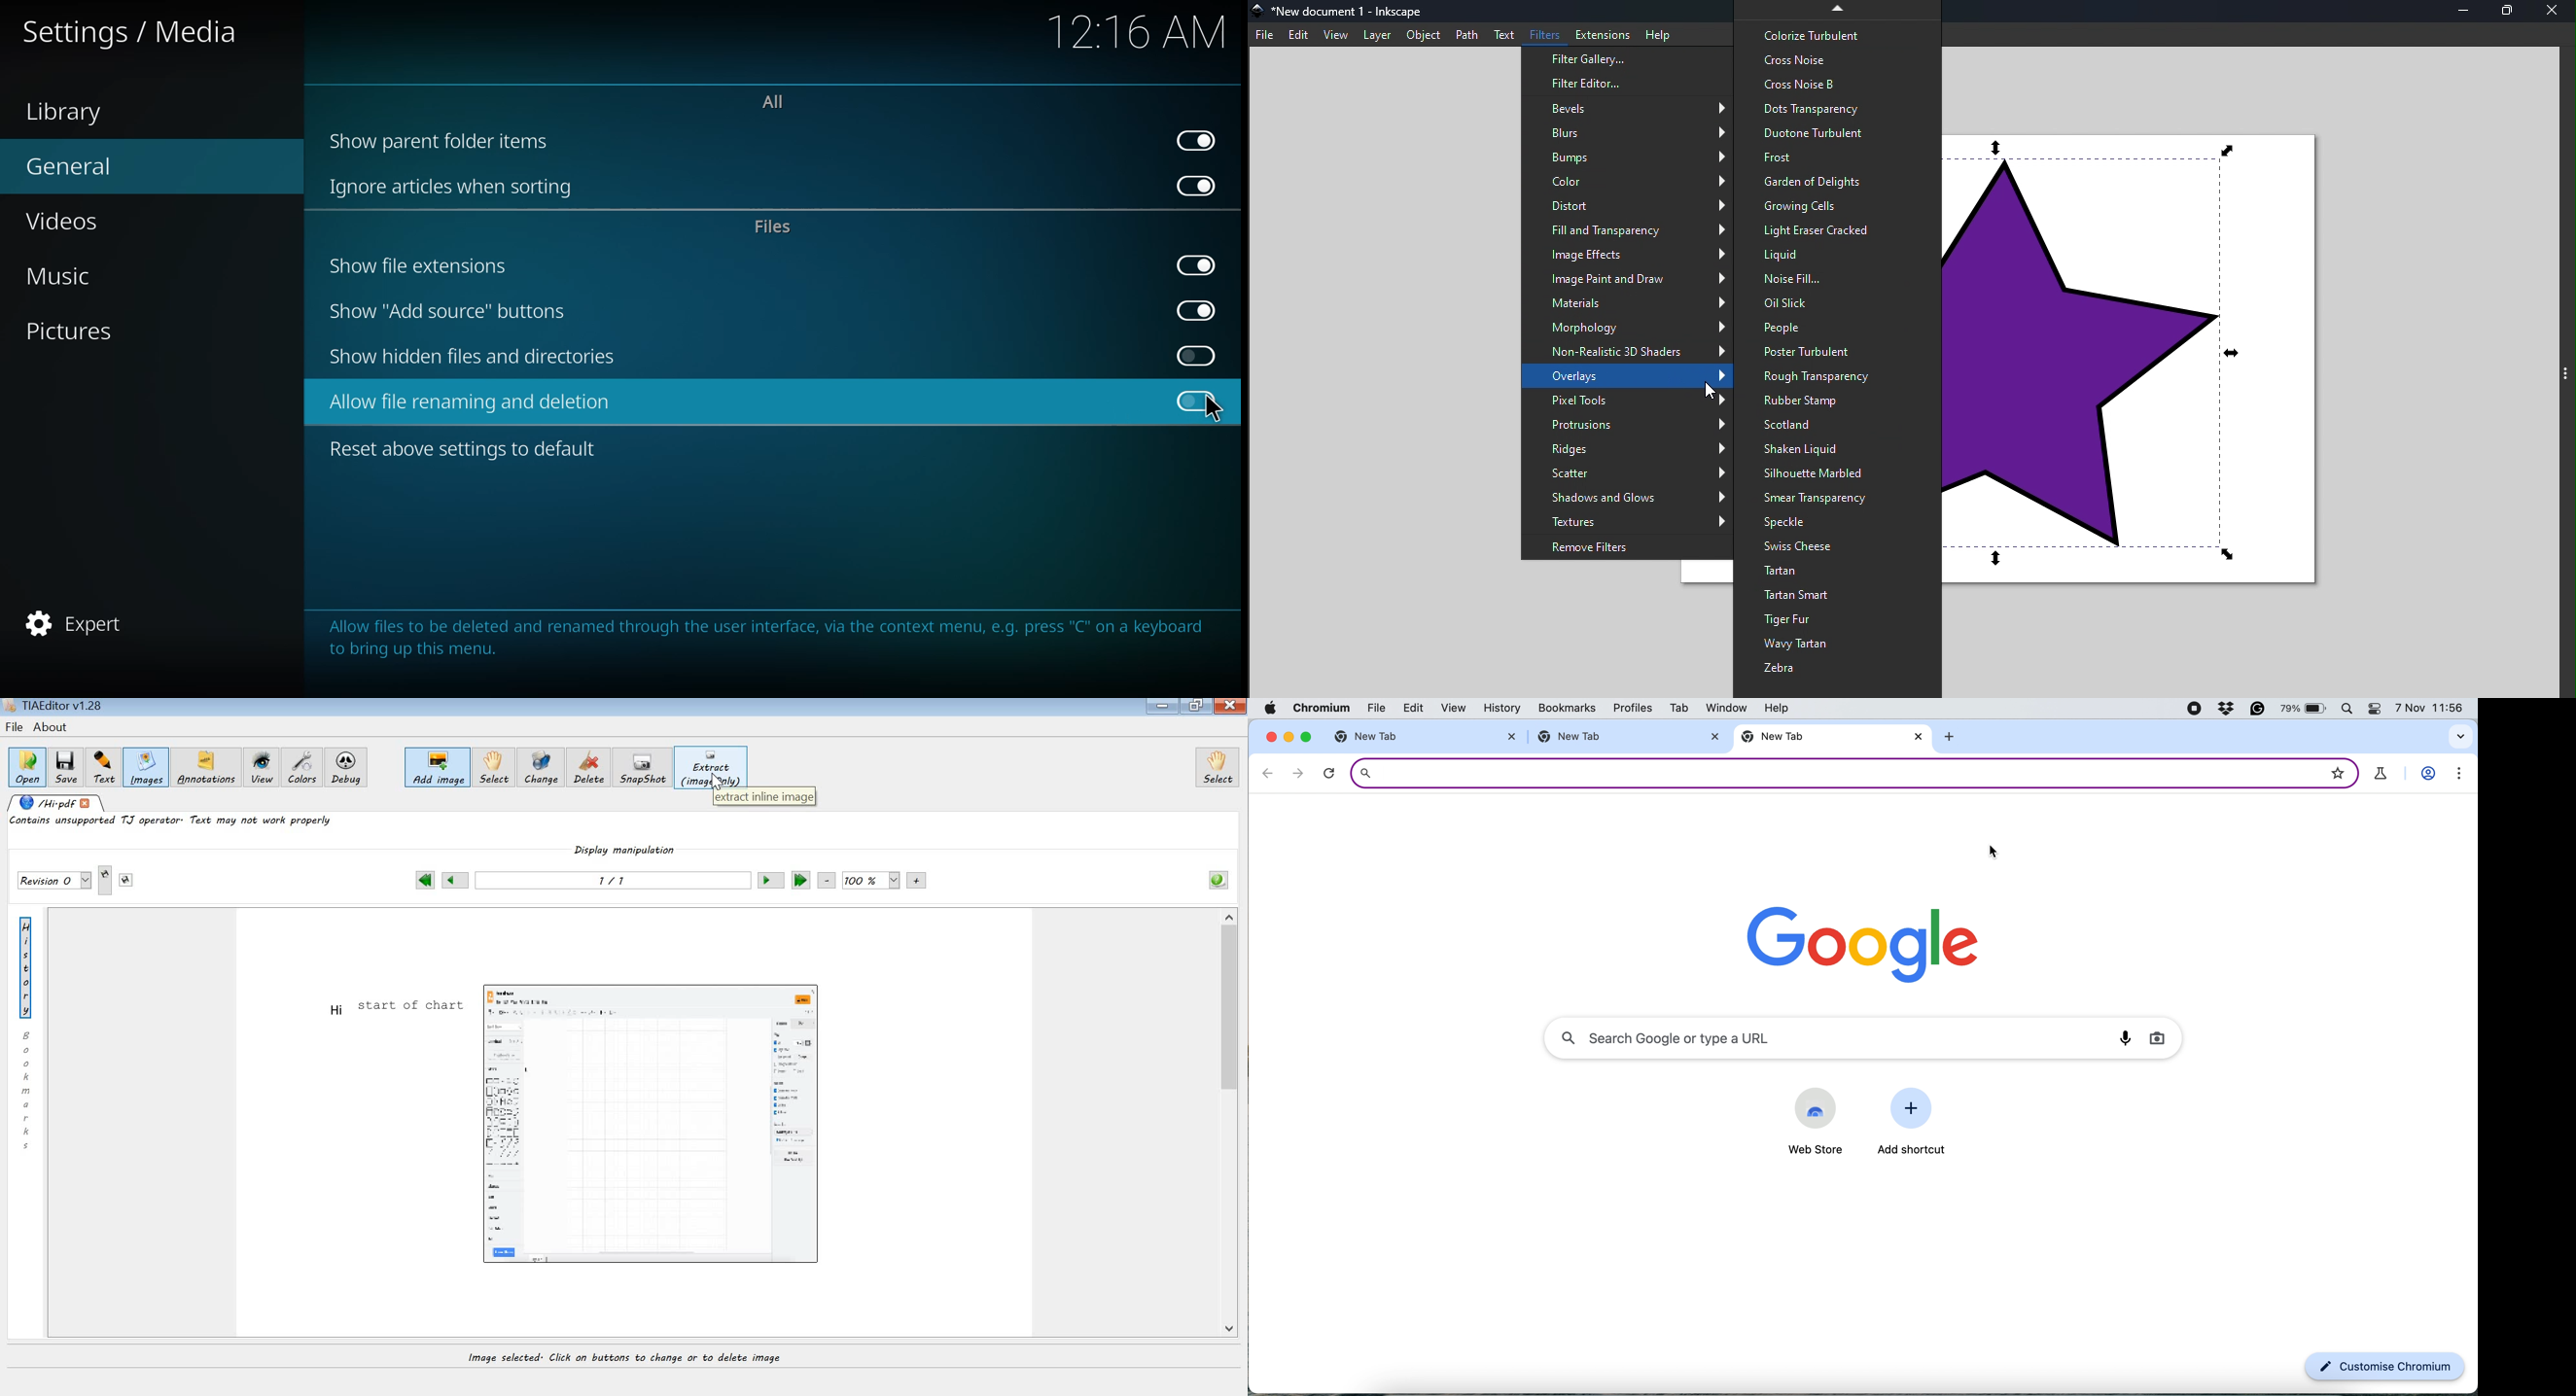 The image size is (2576, 1400). Describe the element at coordinates (1197, 265) in the screenshot. I see `enabled` at that location.